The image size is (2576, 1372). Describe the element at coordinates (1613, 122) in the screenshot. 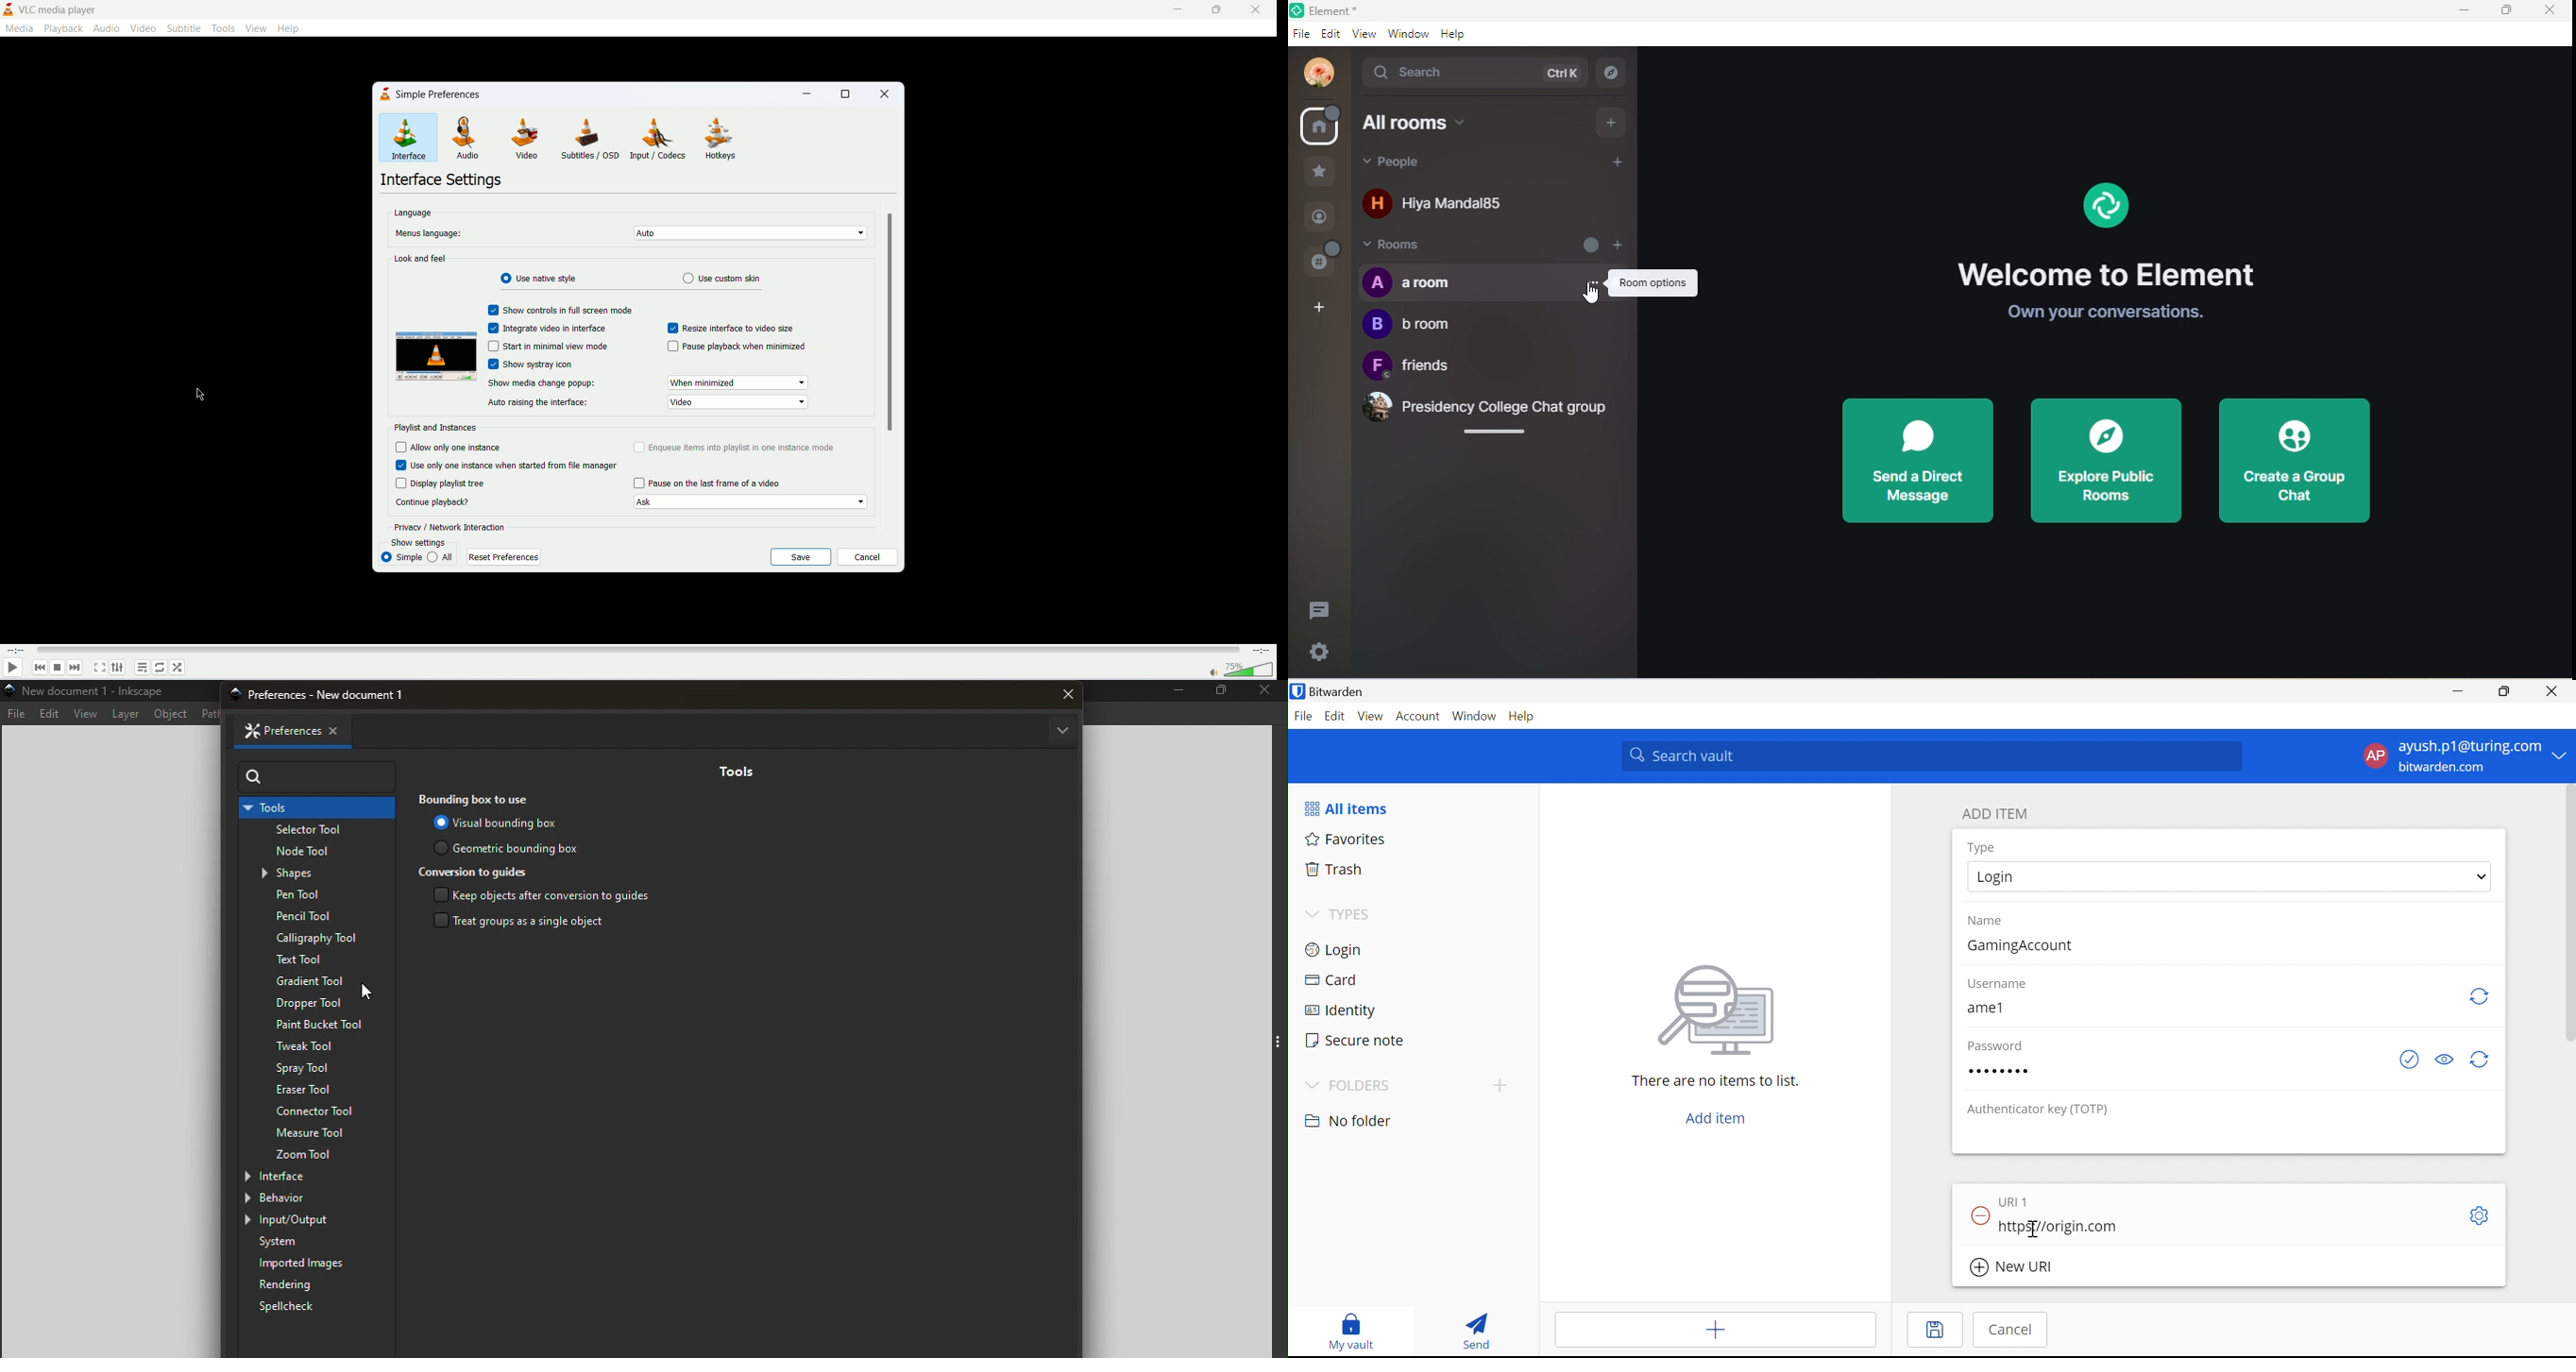

I see `add` at that location.